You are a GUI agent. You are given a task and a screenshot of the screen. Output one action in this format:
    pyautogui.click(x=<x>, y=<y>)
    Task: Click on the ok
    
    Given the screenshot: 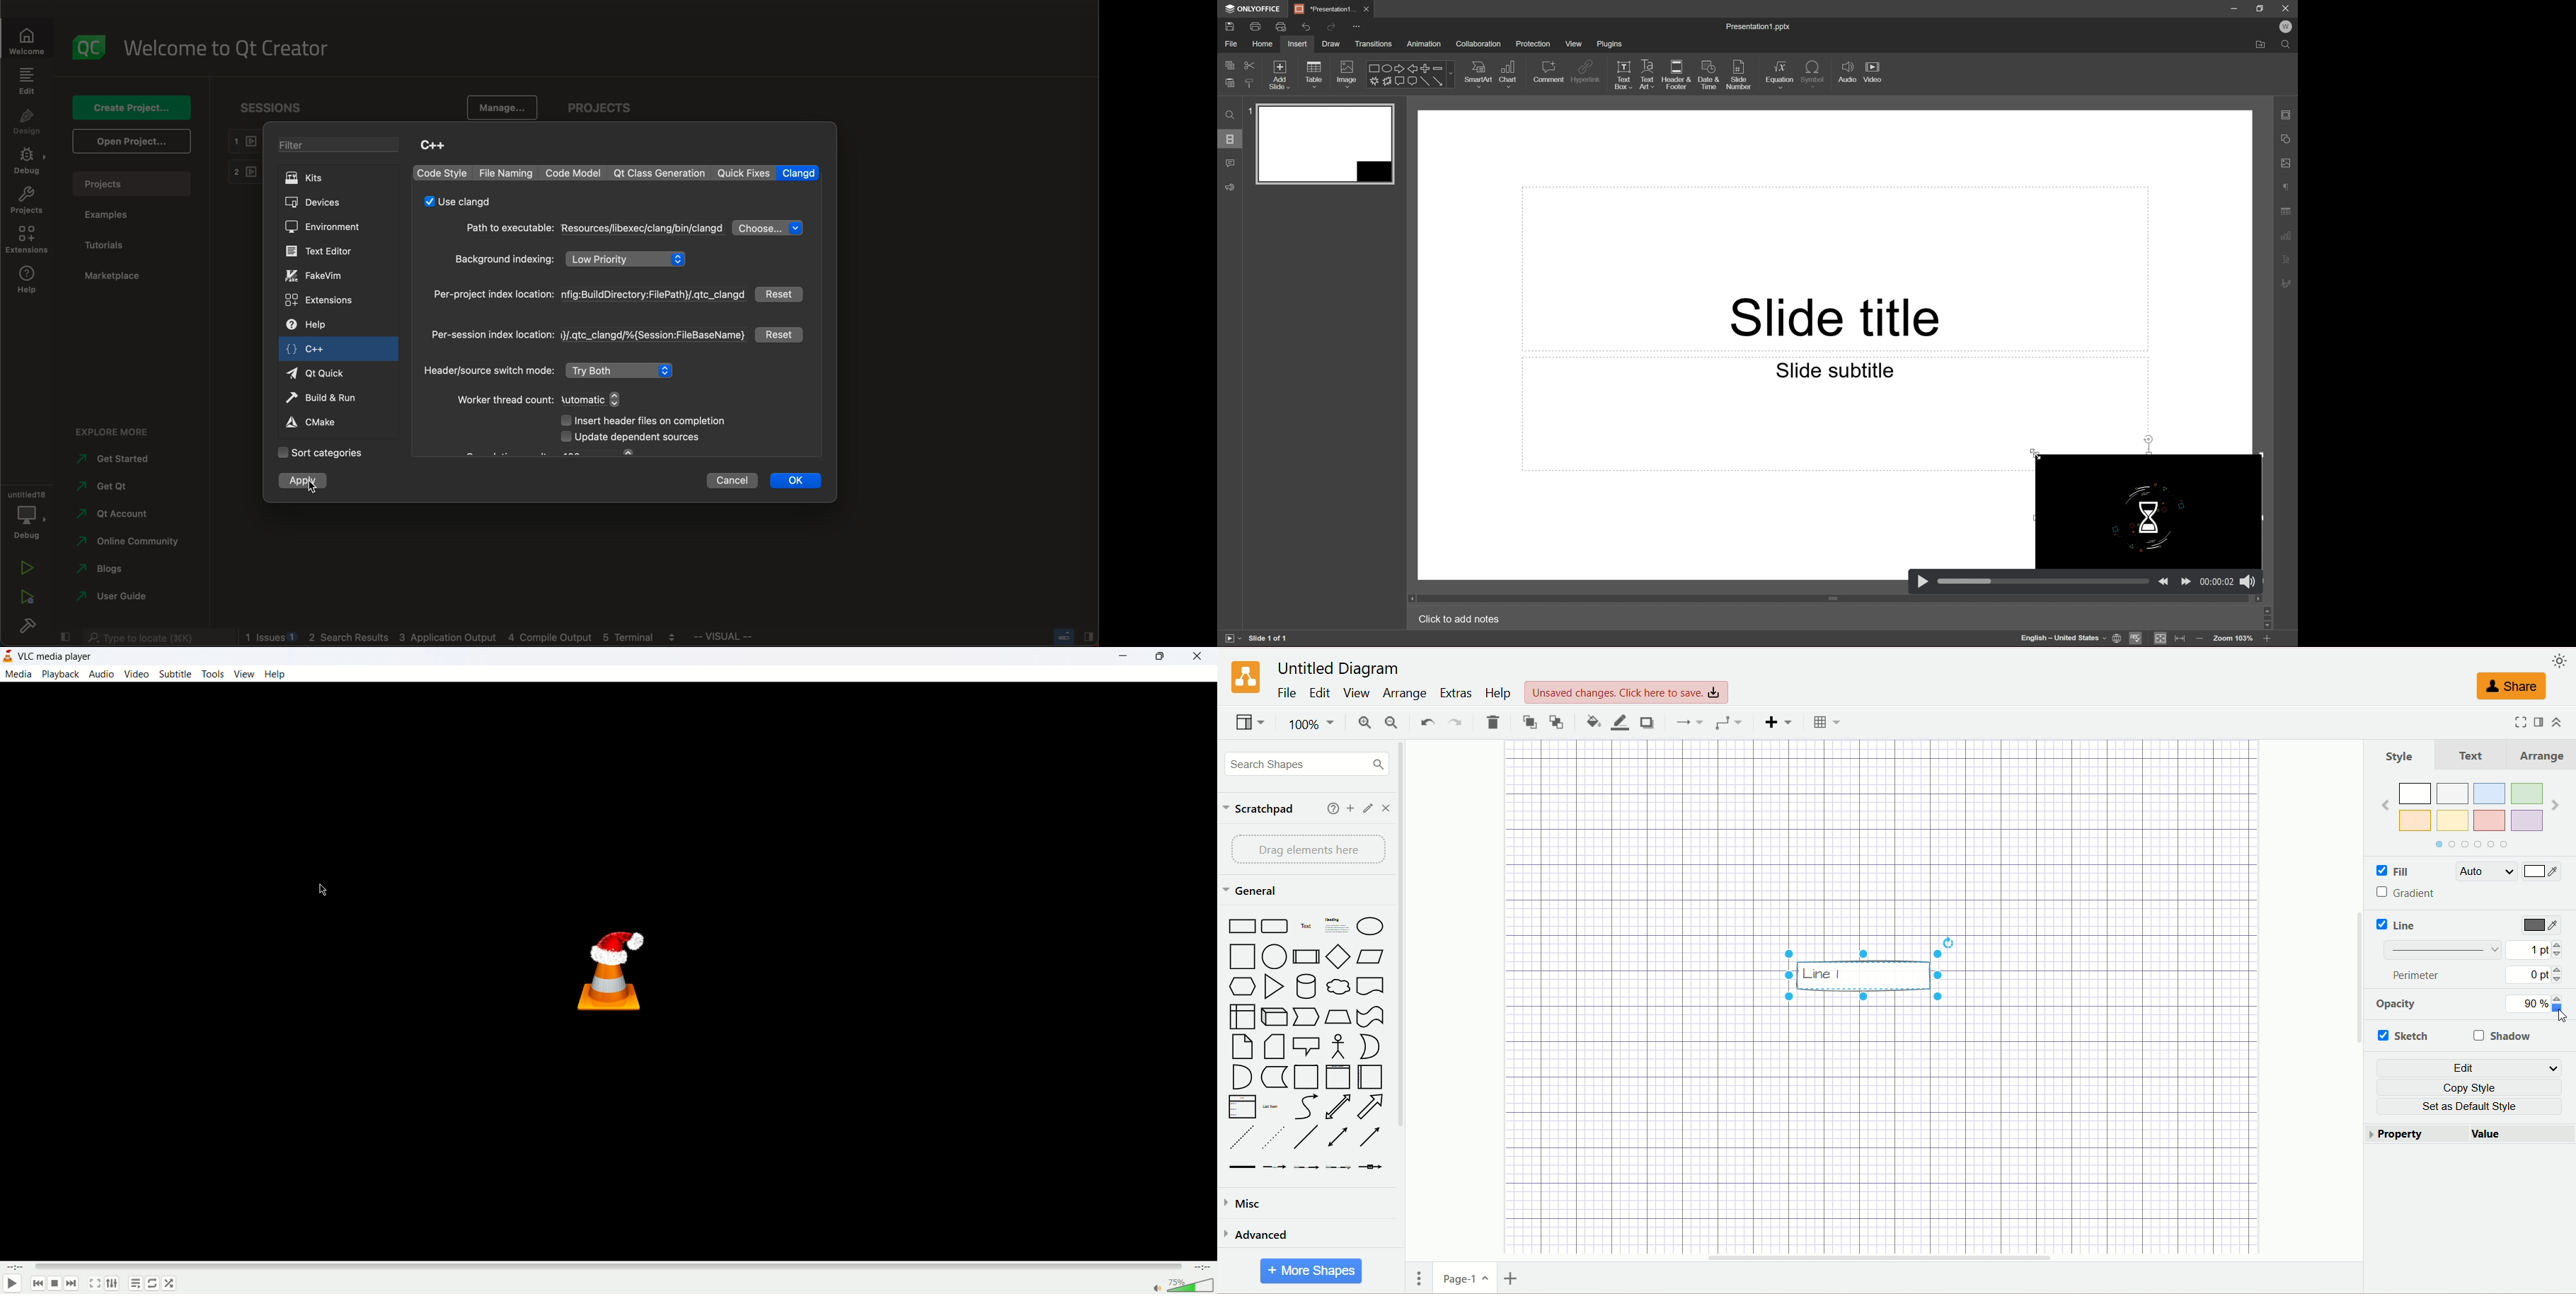 What is the action you would take?
    pyautogui.click(x=803, y=480)
    